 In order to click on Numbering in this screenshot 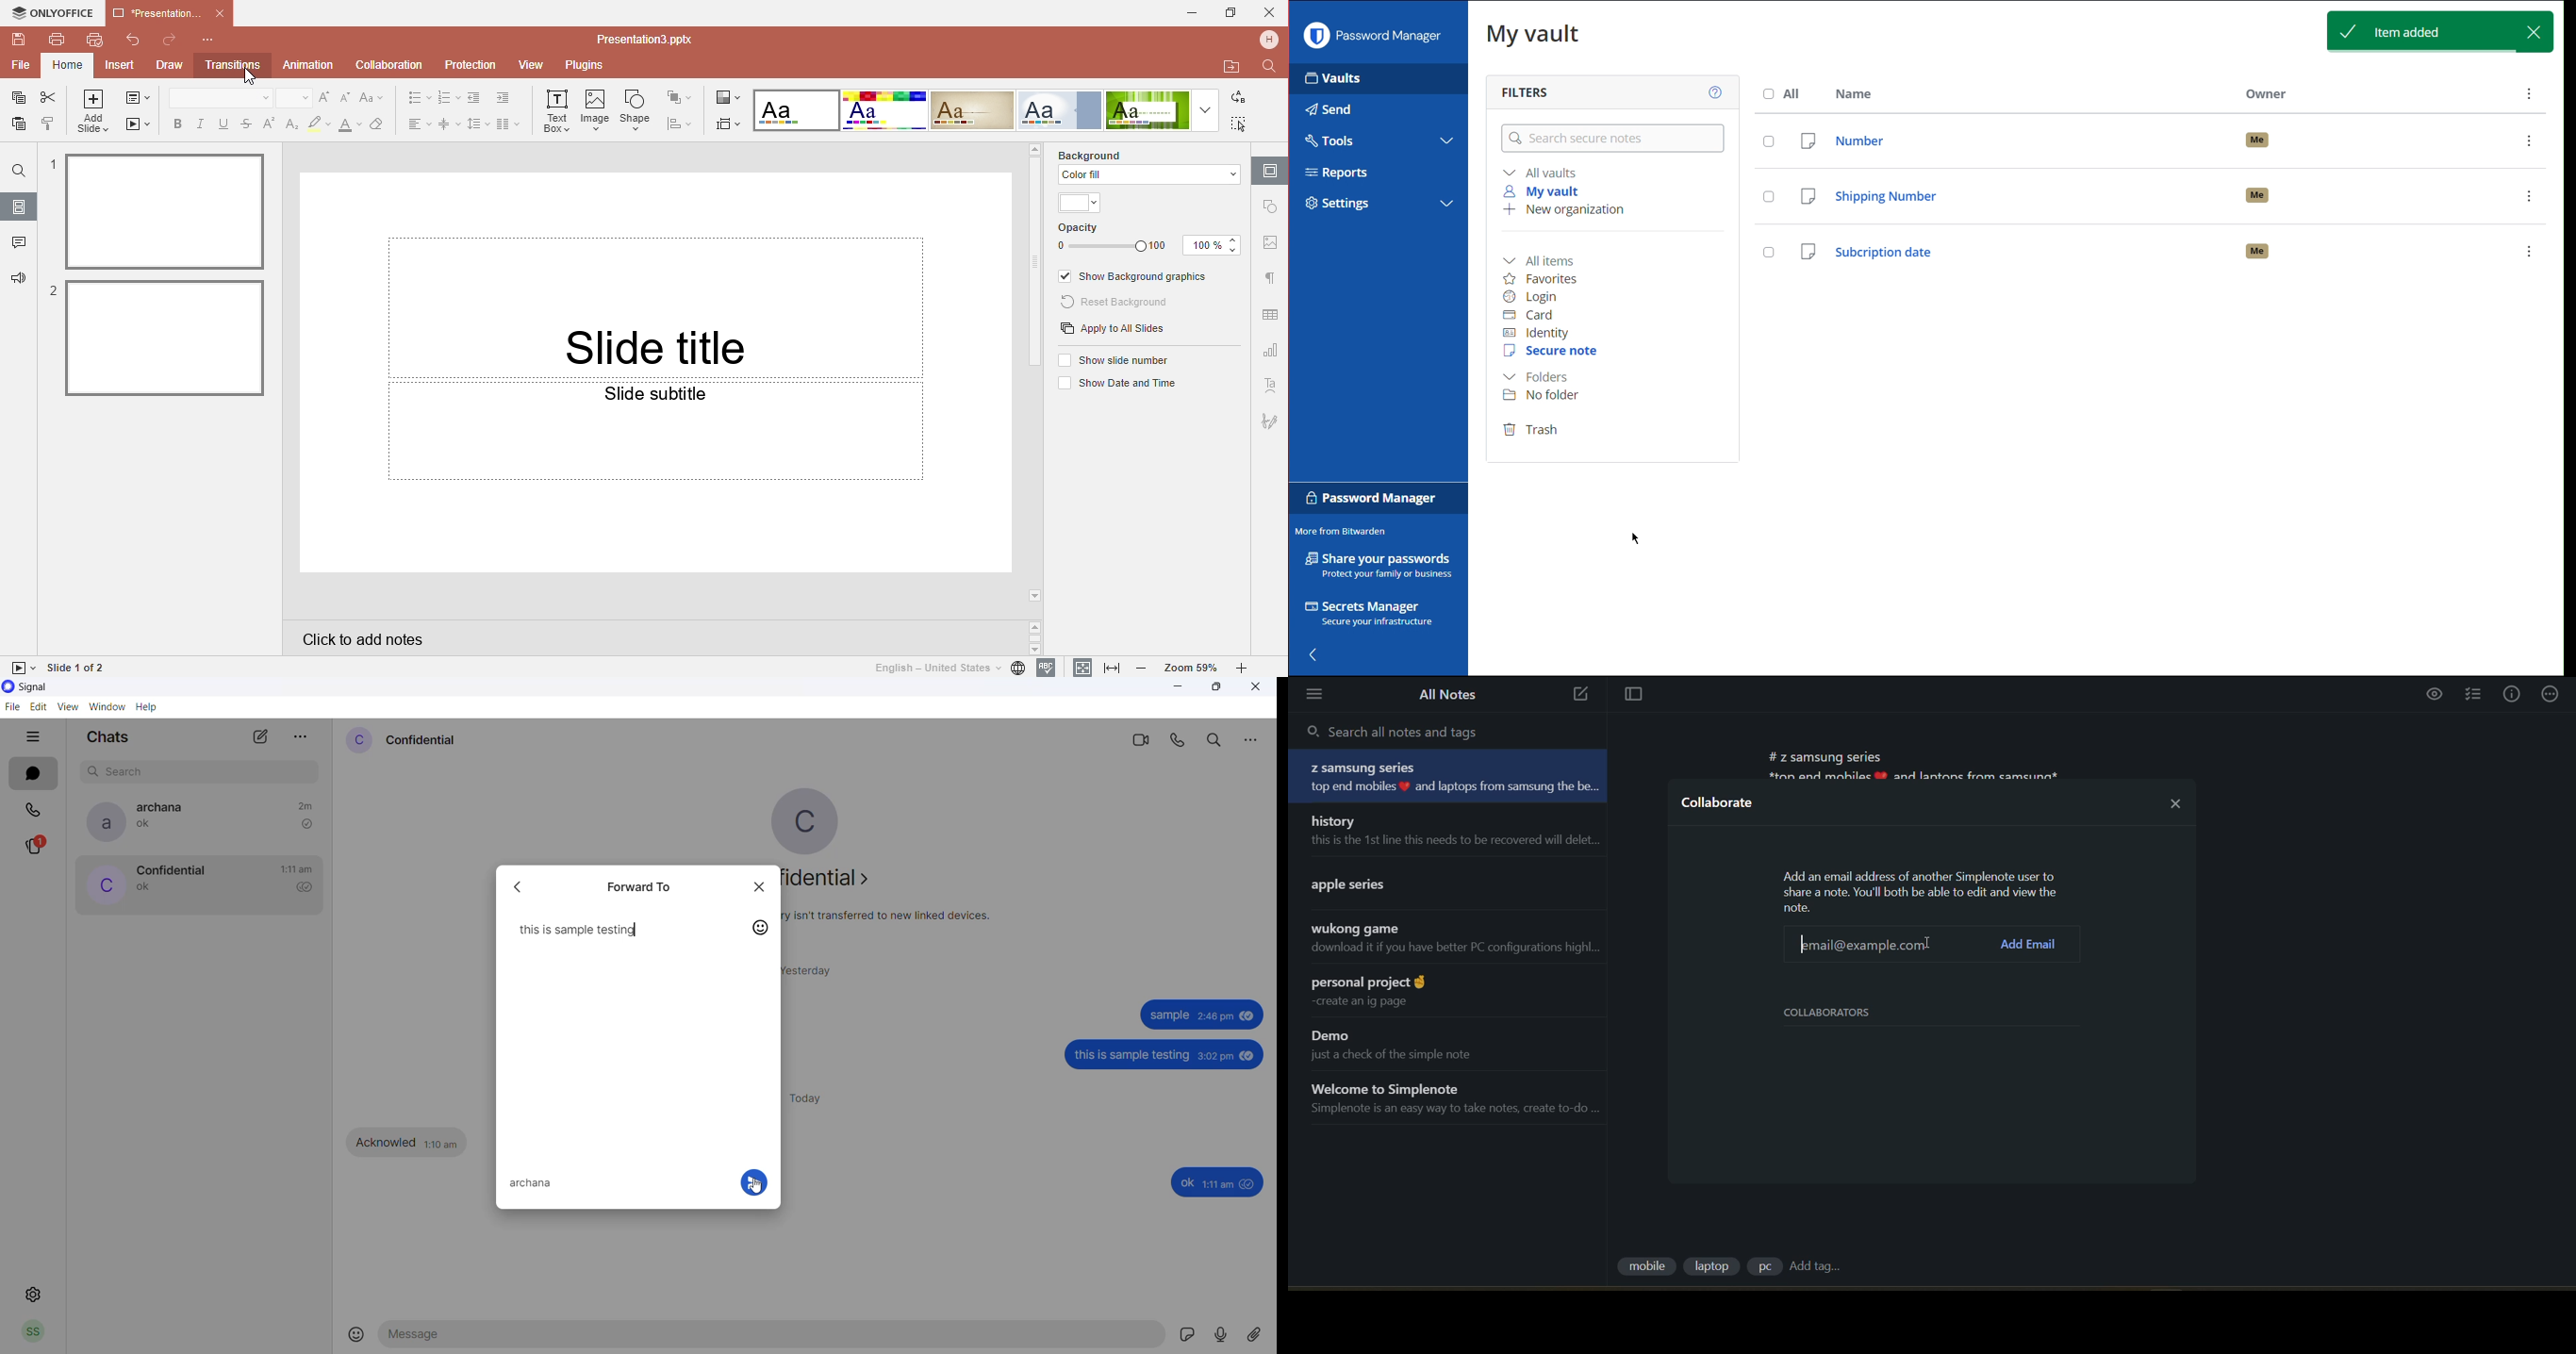, I will do `click(450, 98)`.